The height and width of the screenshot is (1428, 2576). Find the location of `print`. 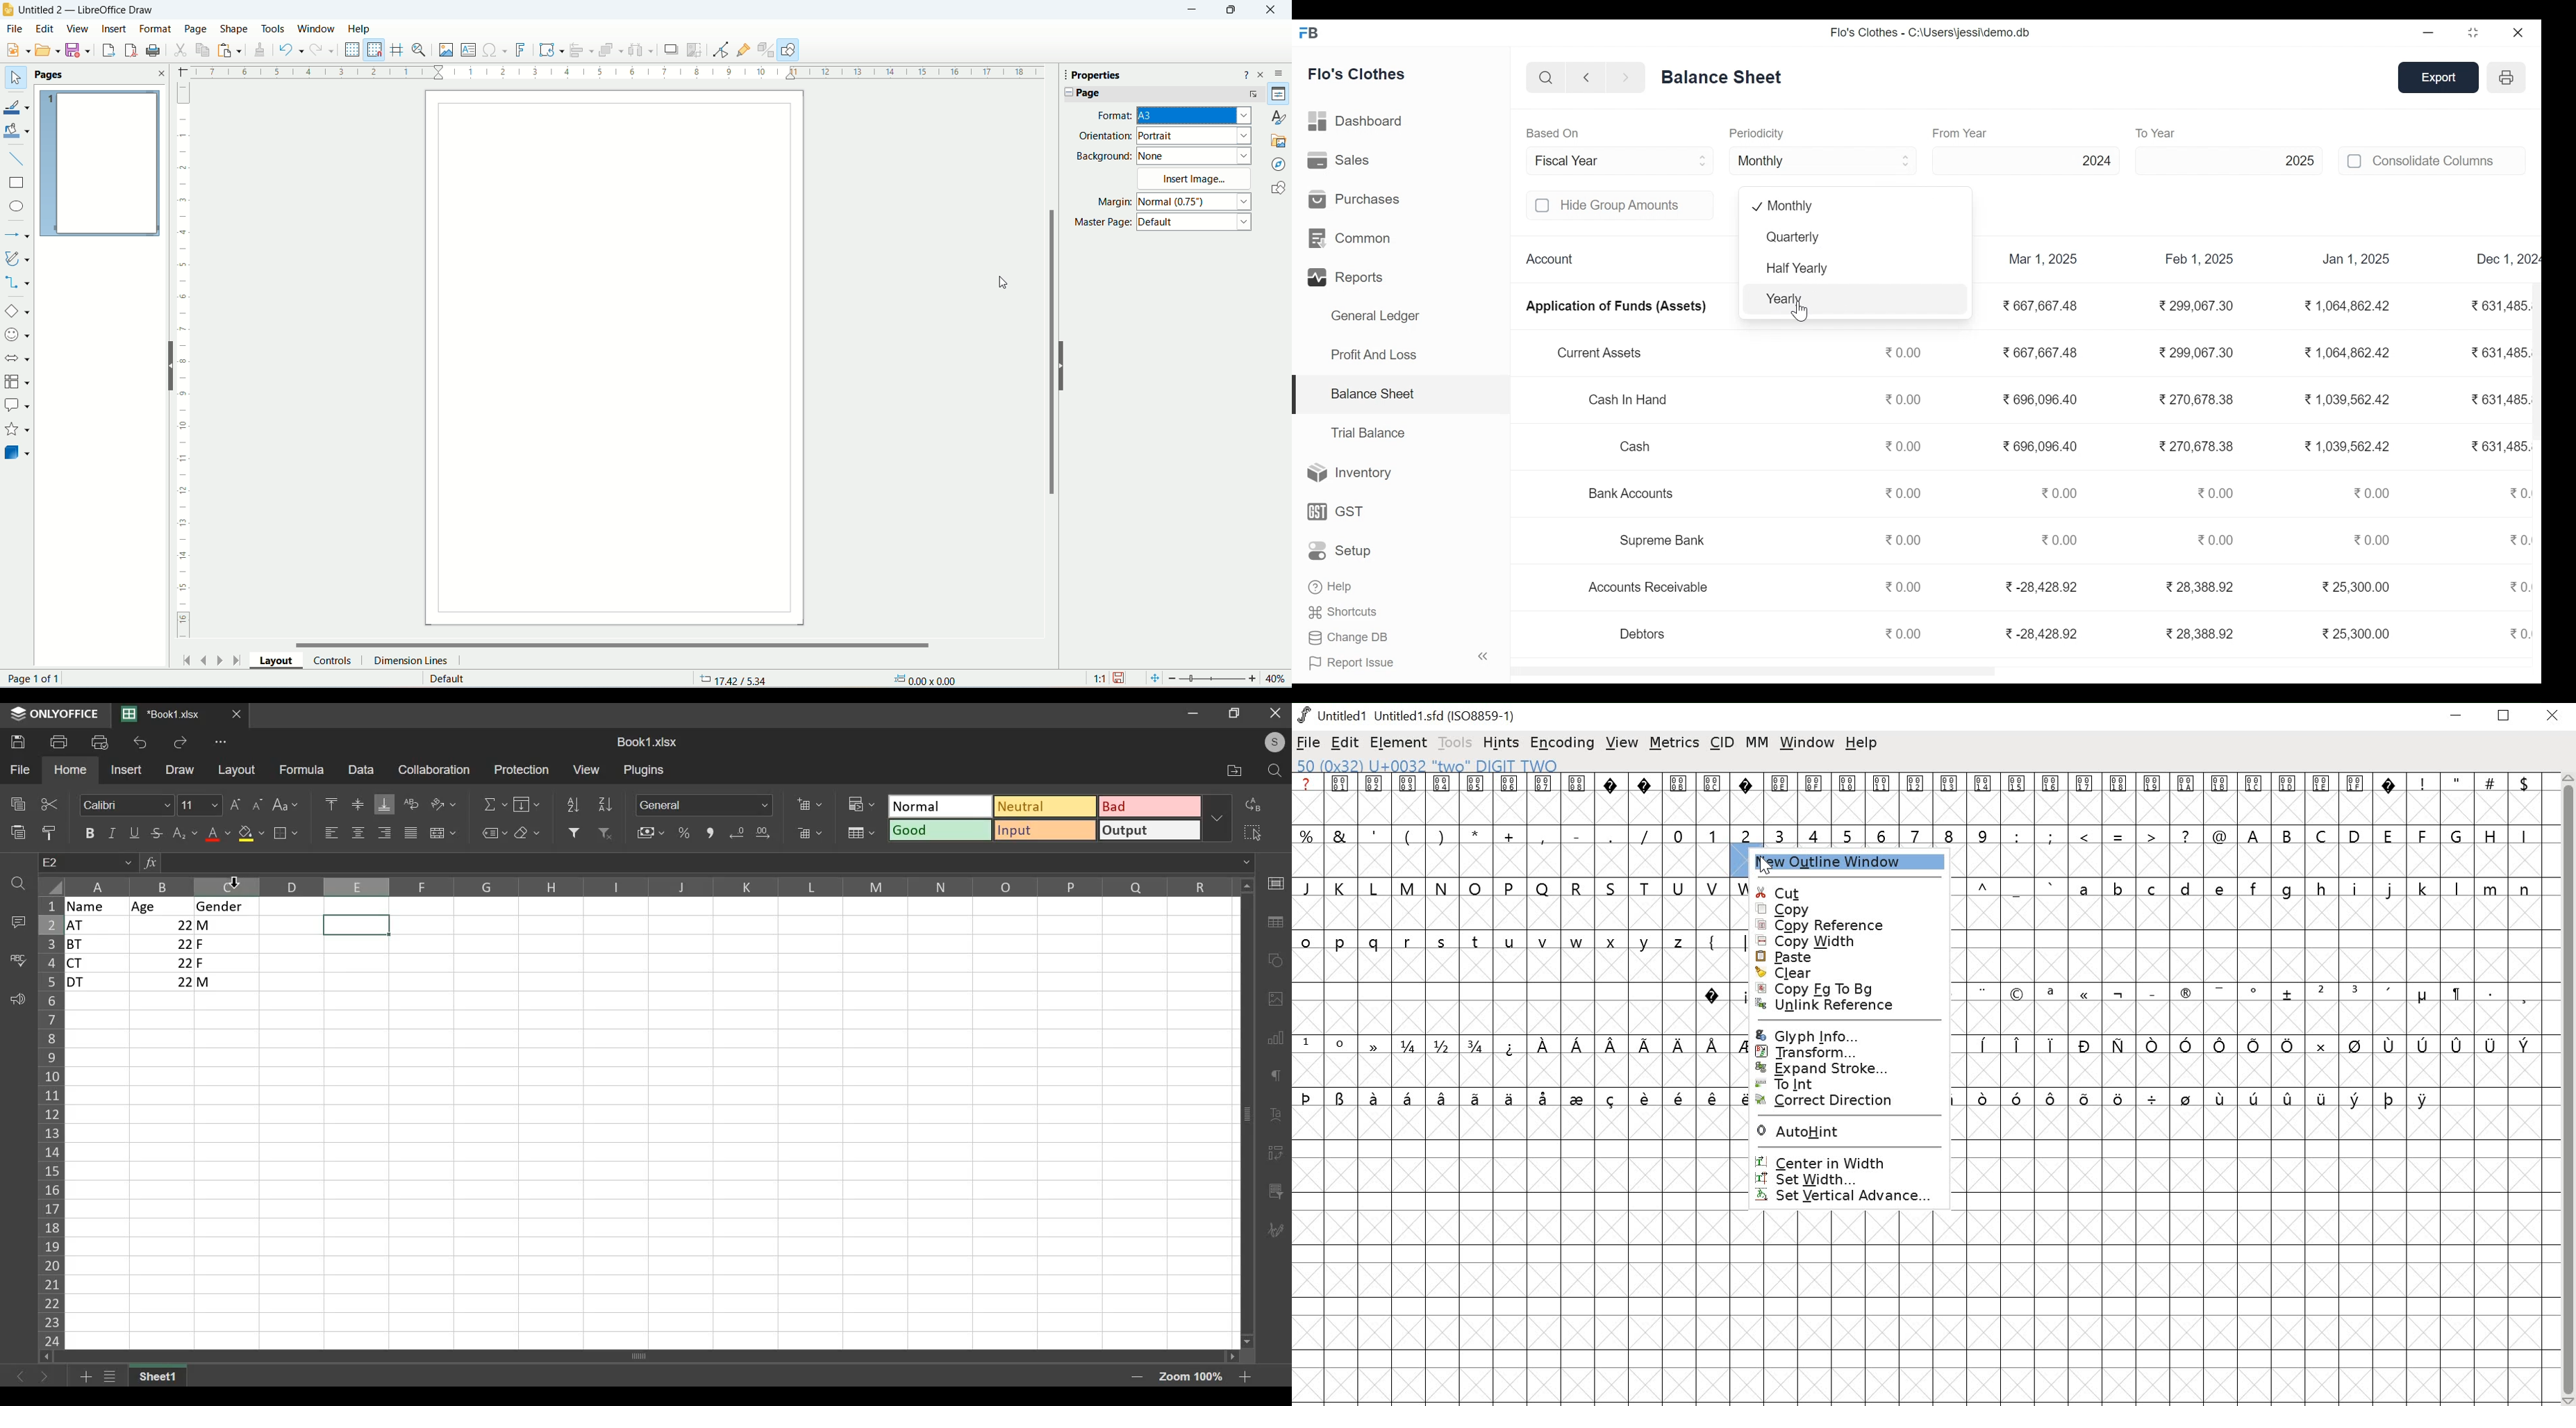

print is located at coordinates (59, 741).